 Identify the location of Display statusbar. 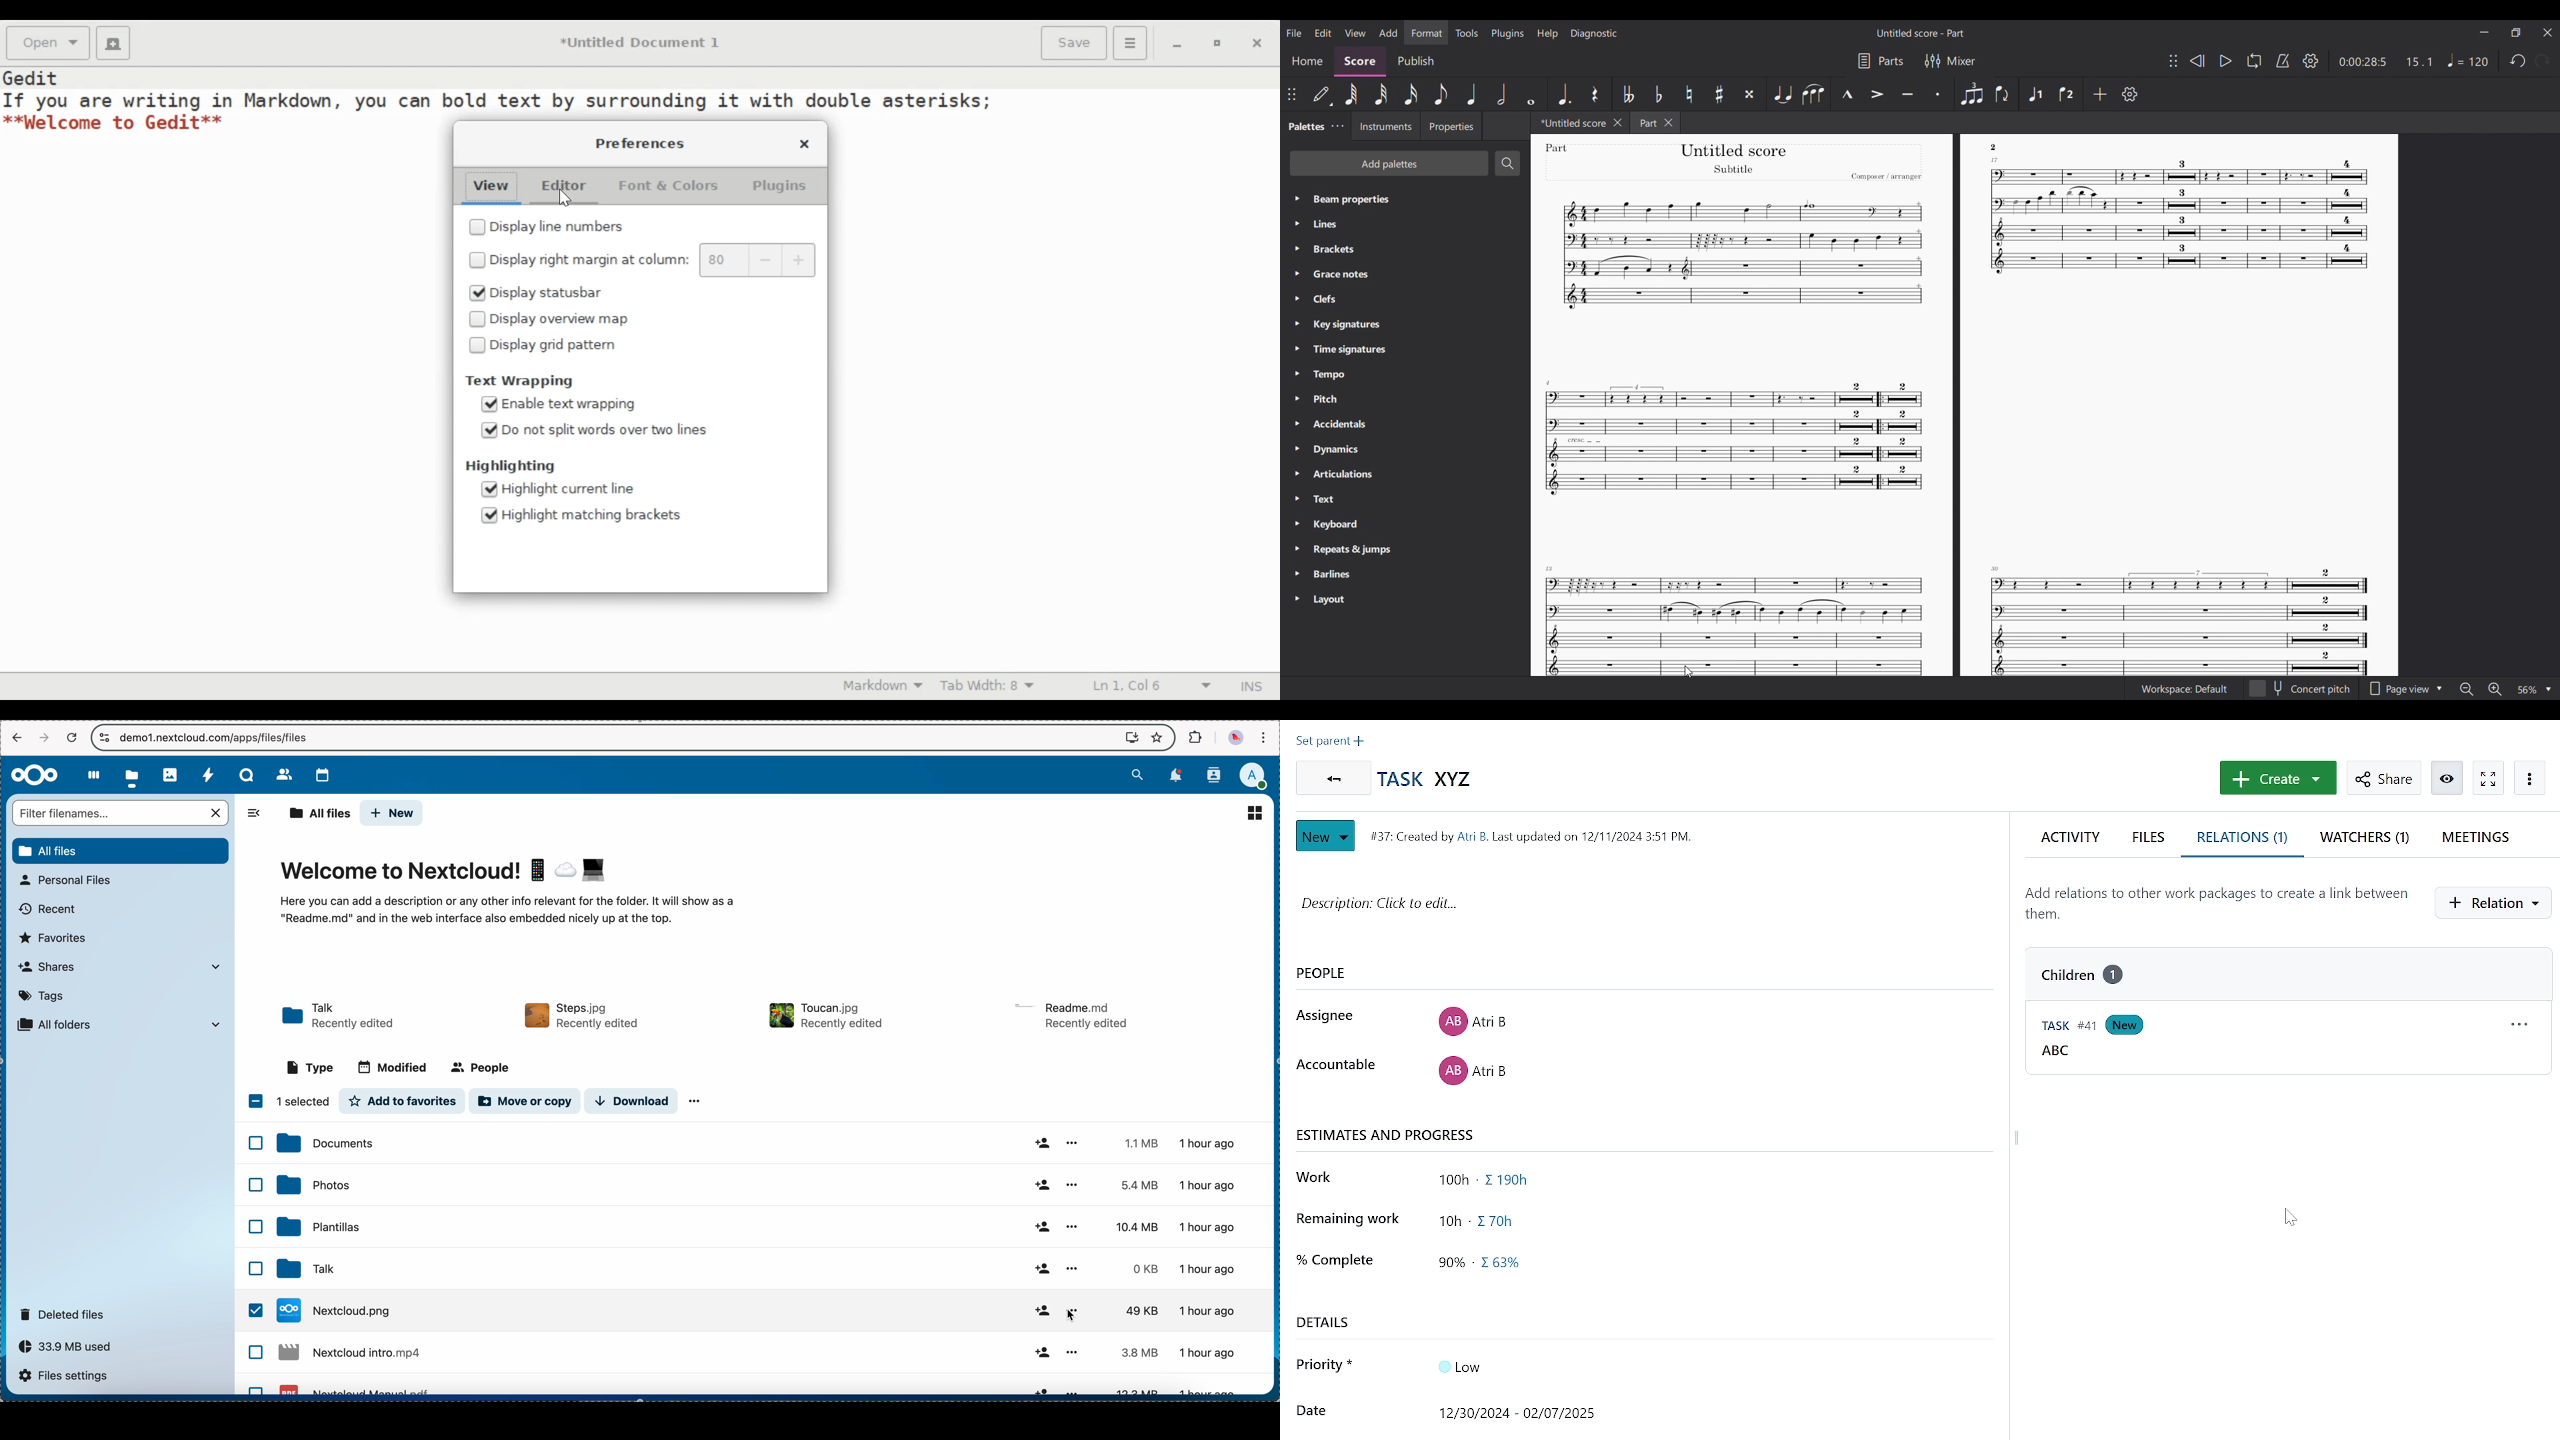
(547, 293).